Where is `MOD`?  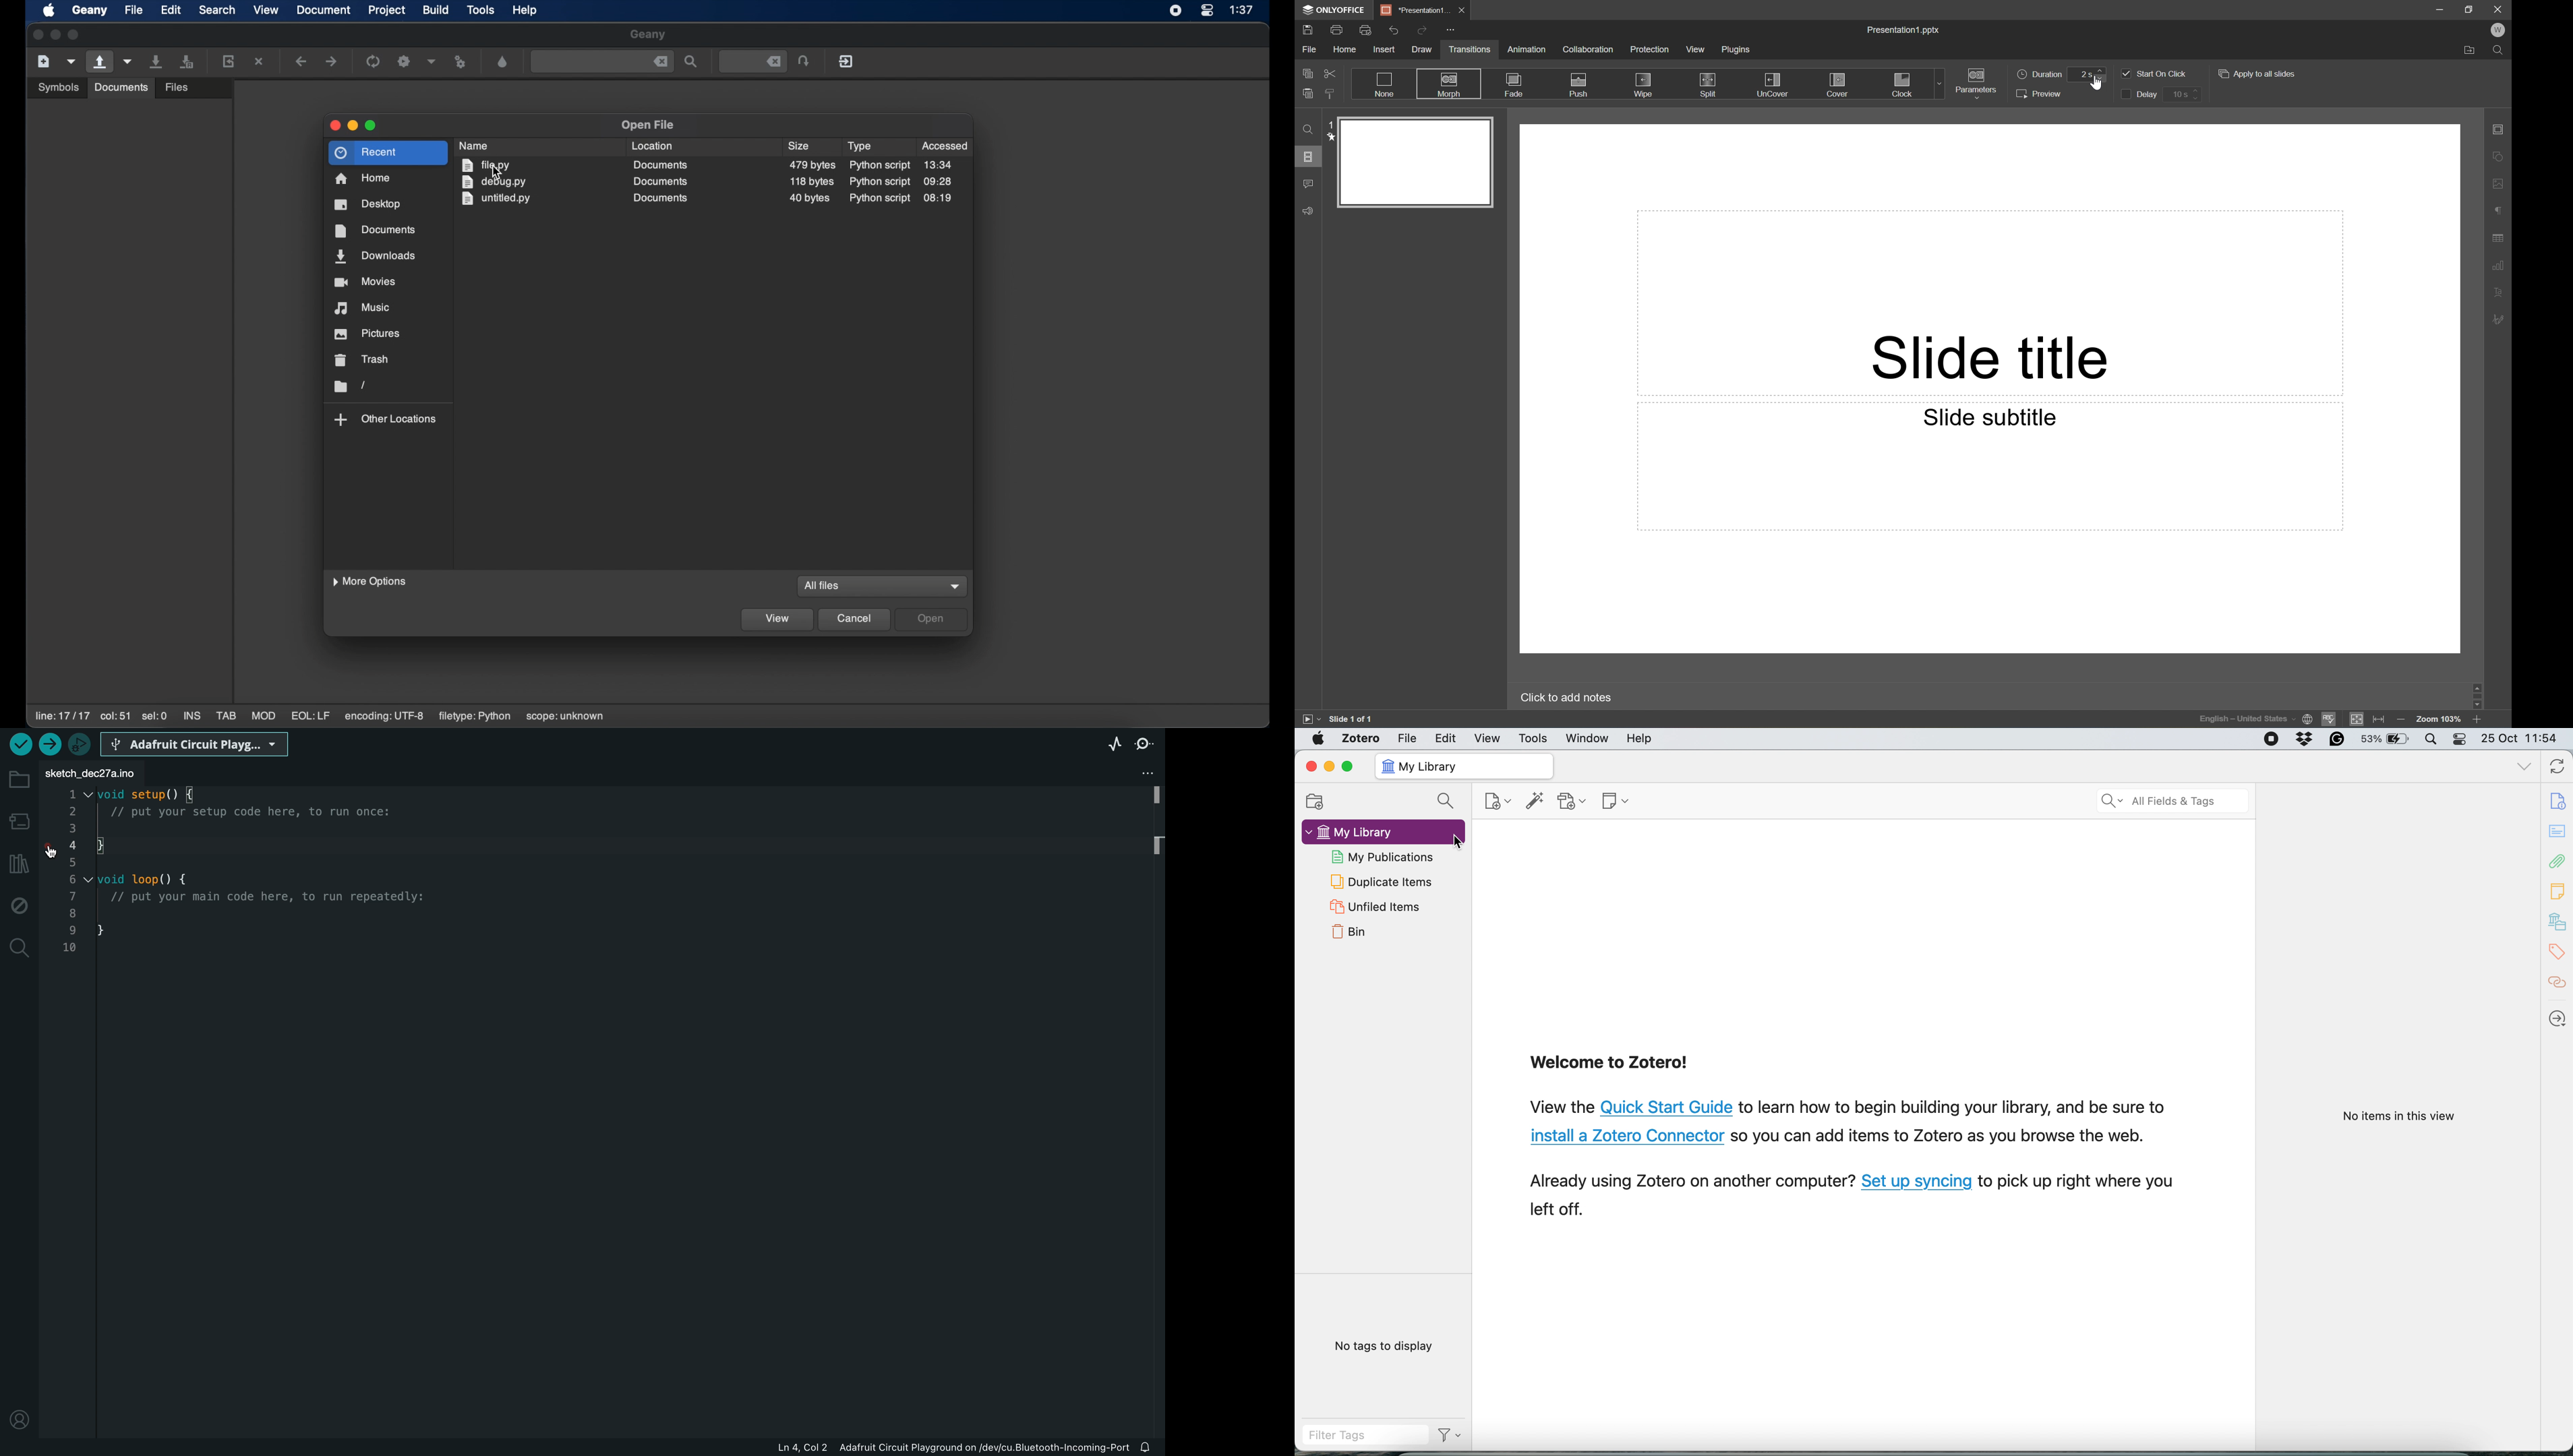 MOD is located at coordinates (264, 716).